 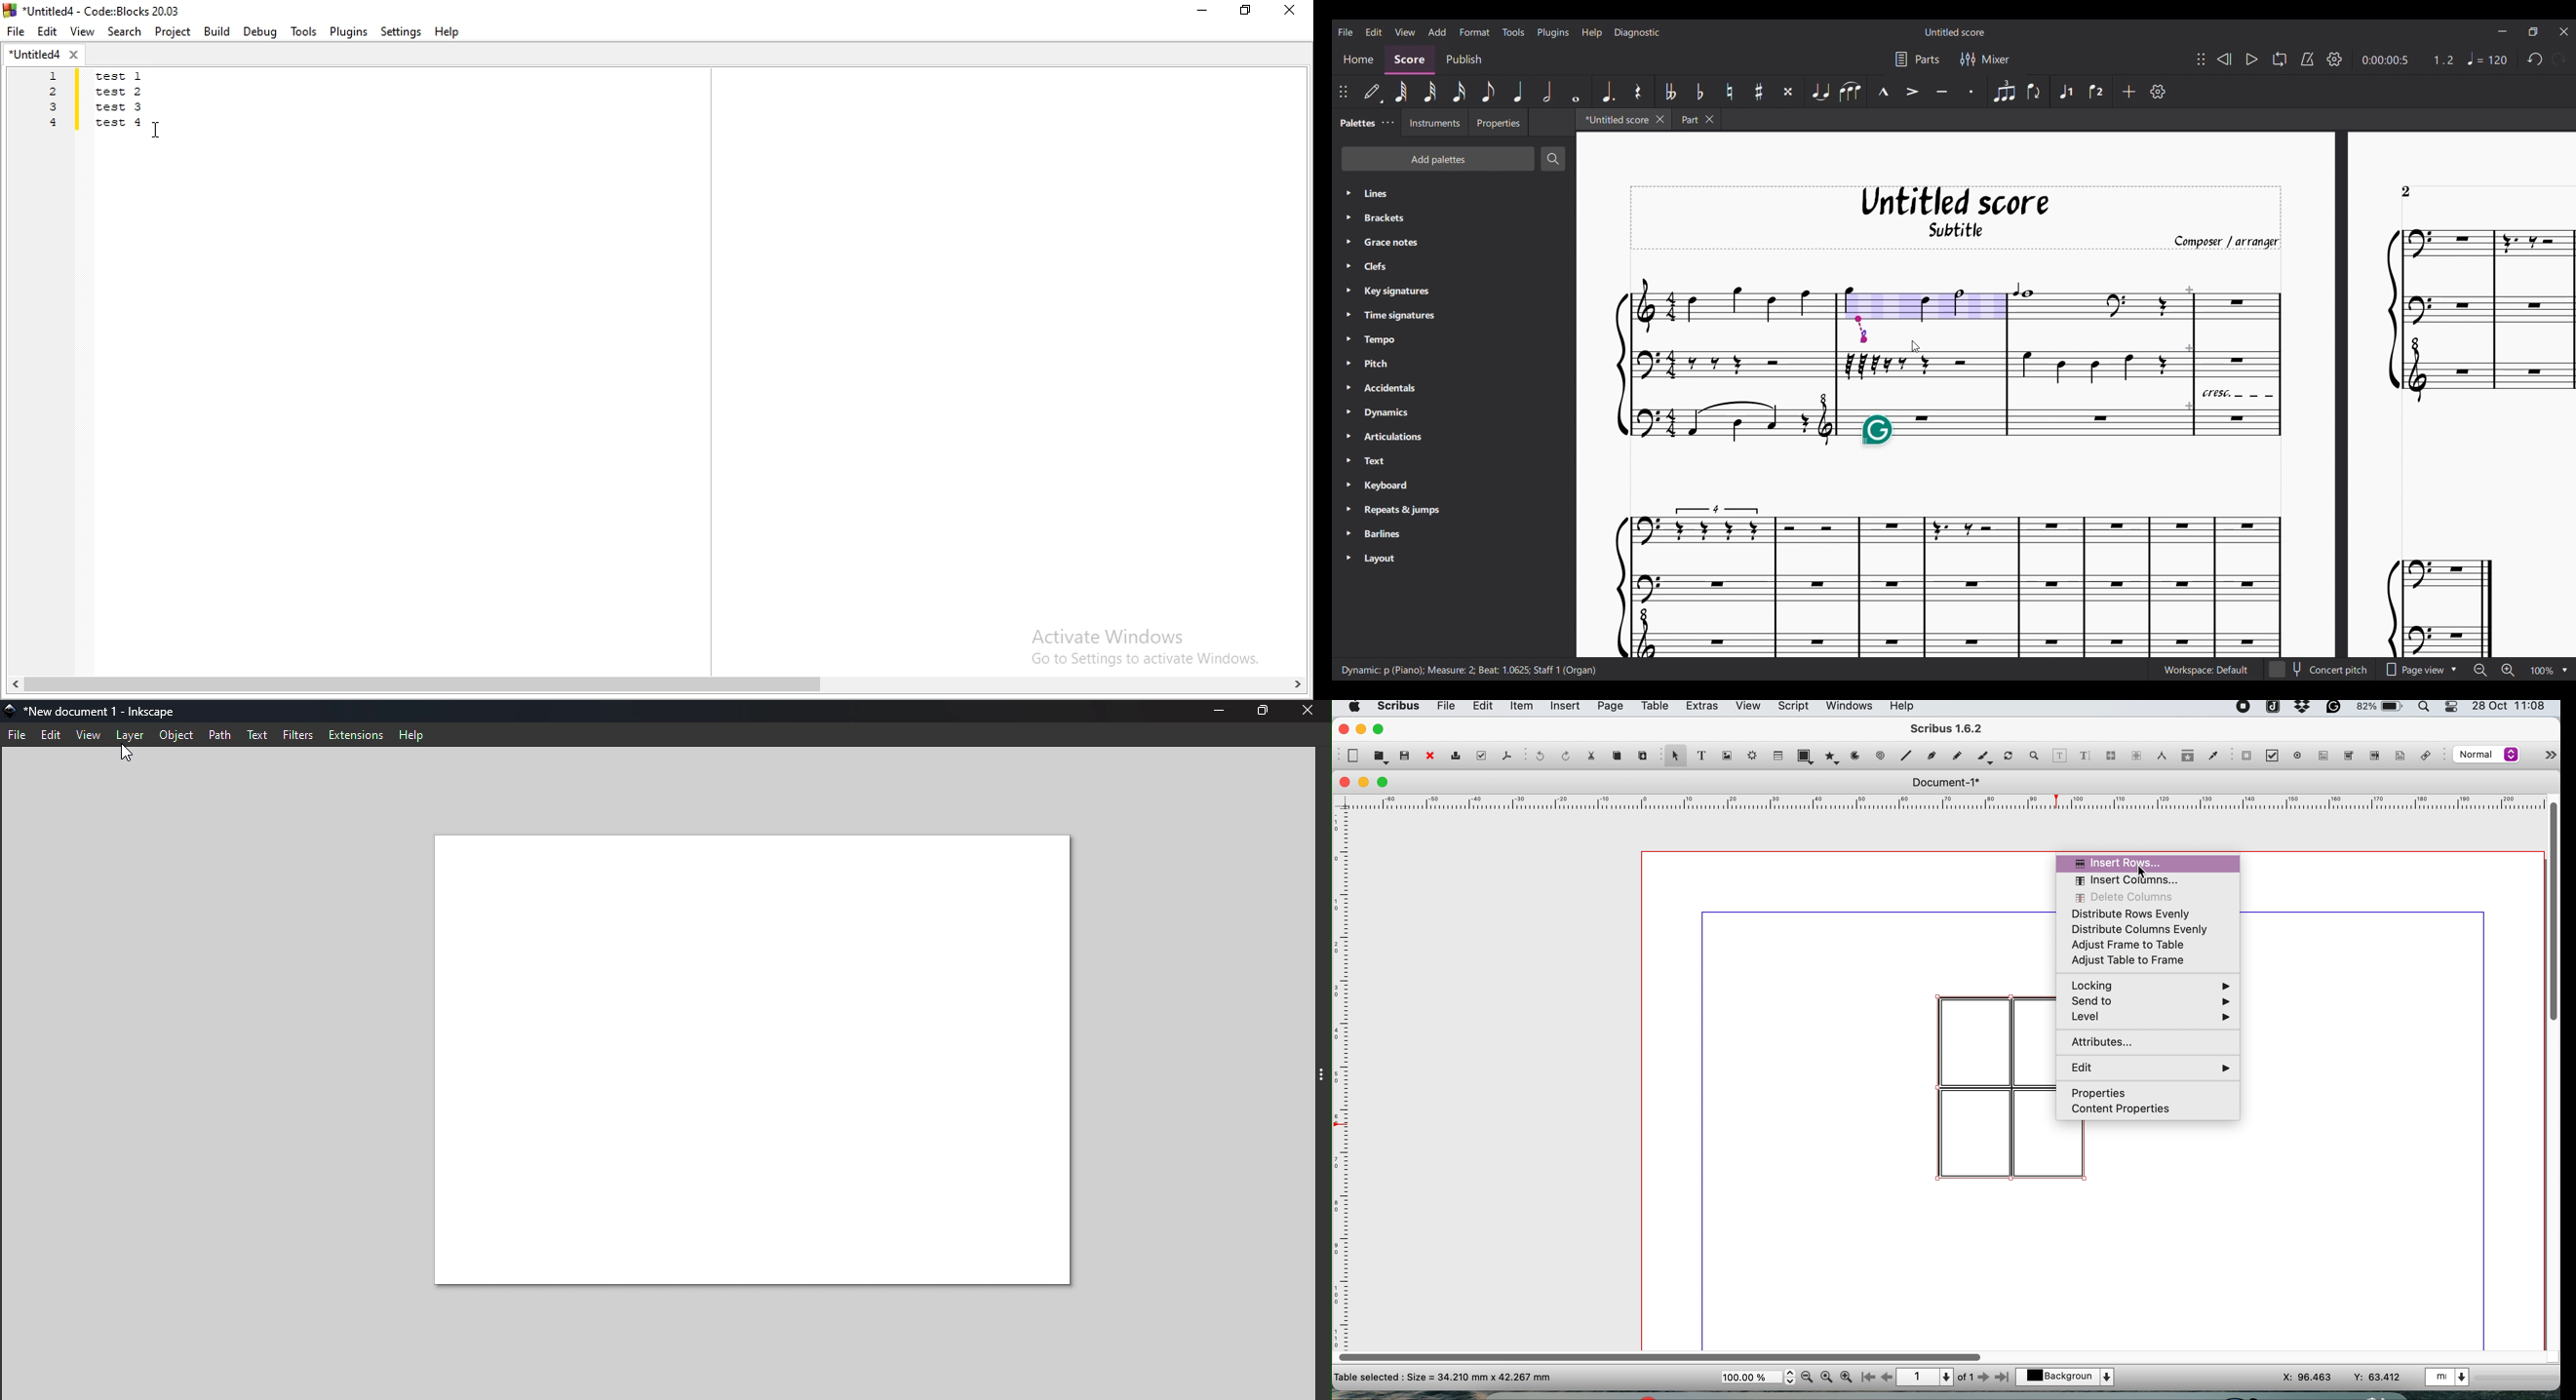 What do you see at coordinates (121, 32) in the screenshot?
I see `Search ` at bounding box center [121, 32].